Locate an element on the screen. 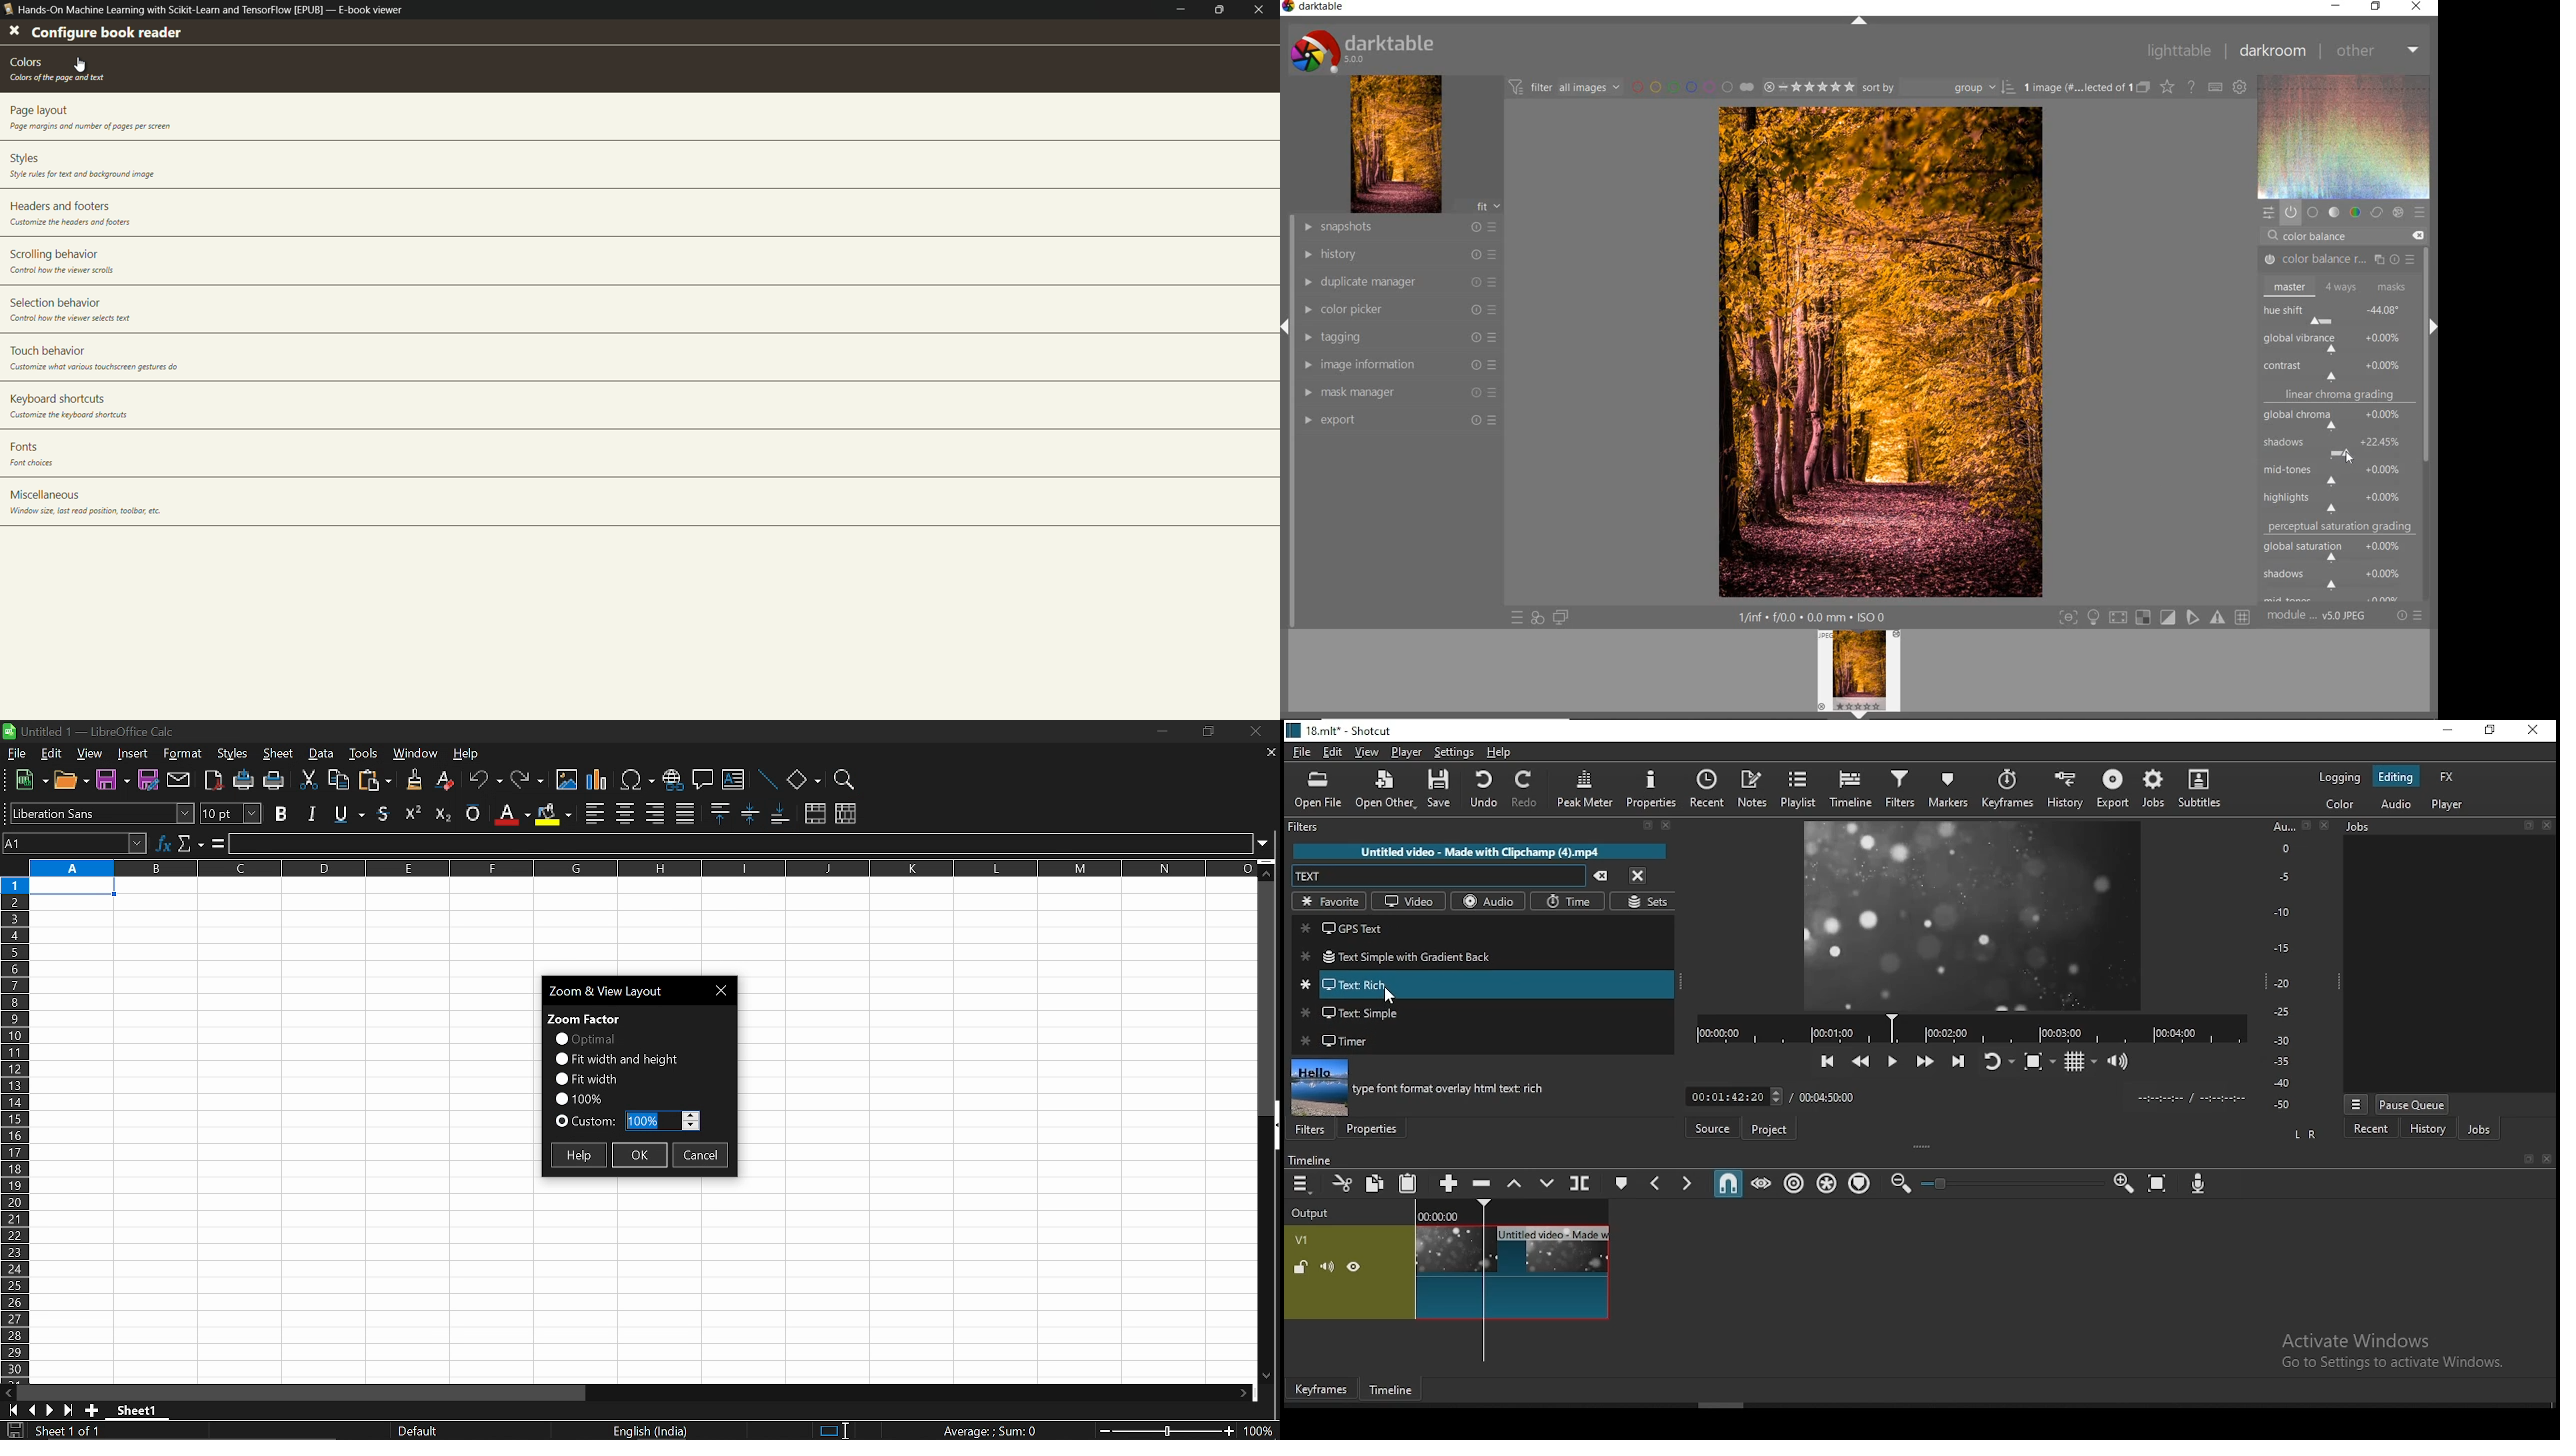 This screenshot has width=2576, height=1456. keyboard shortcuts is located at coordinates (55, 398).